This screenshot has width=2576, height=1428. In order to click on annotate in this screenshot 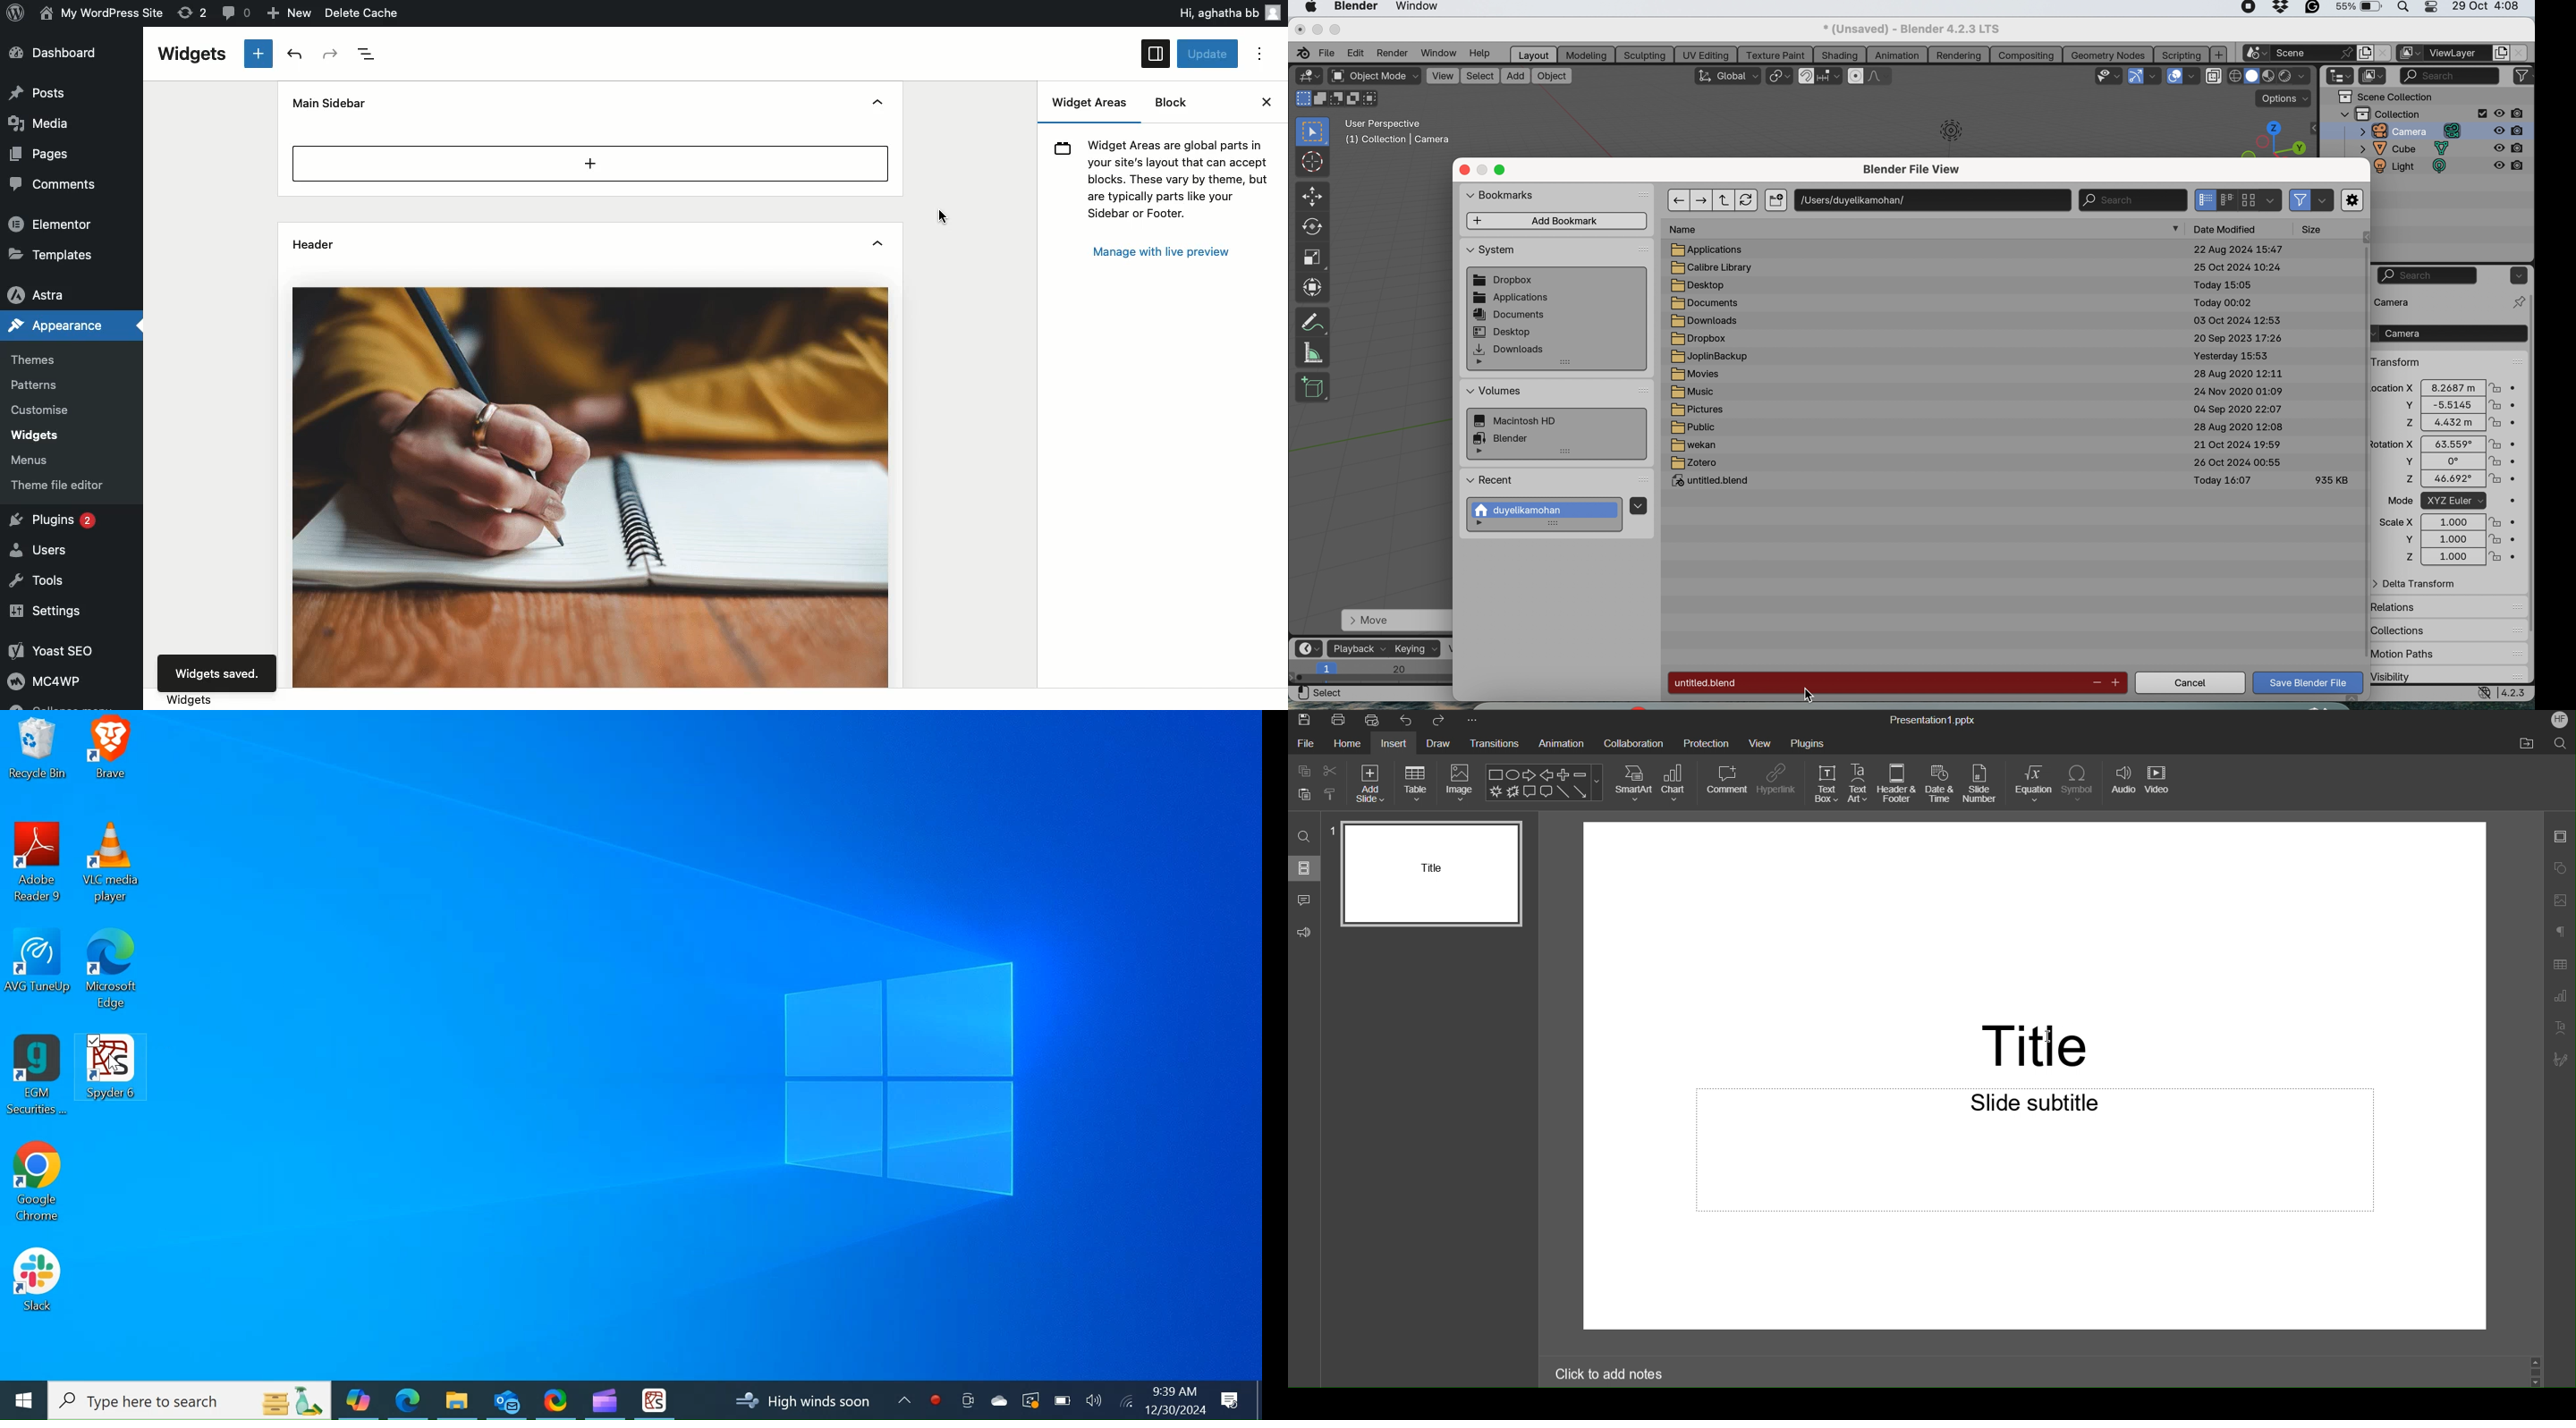, I will do `click(1311, 322)`.